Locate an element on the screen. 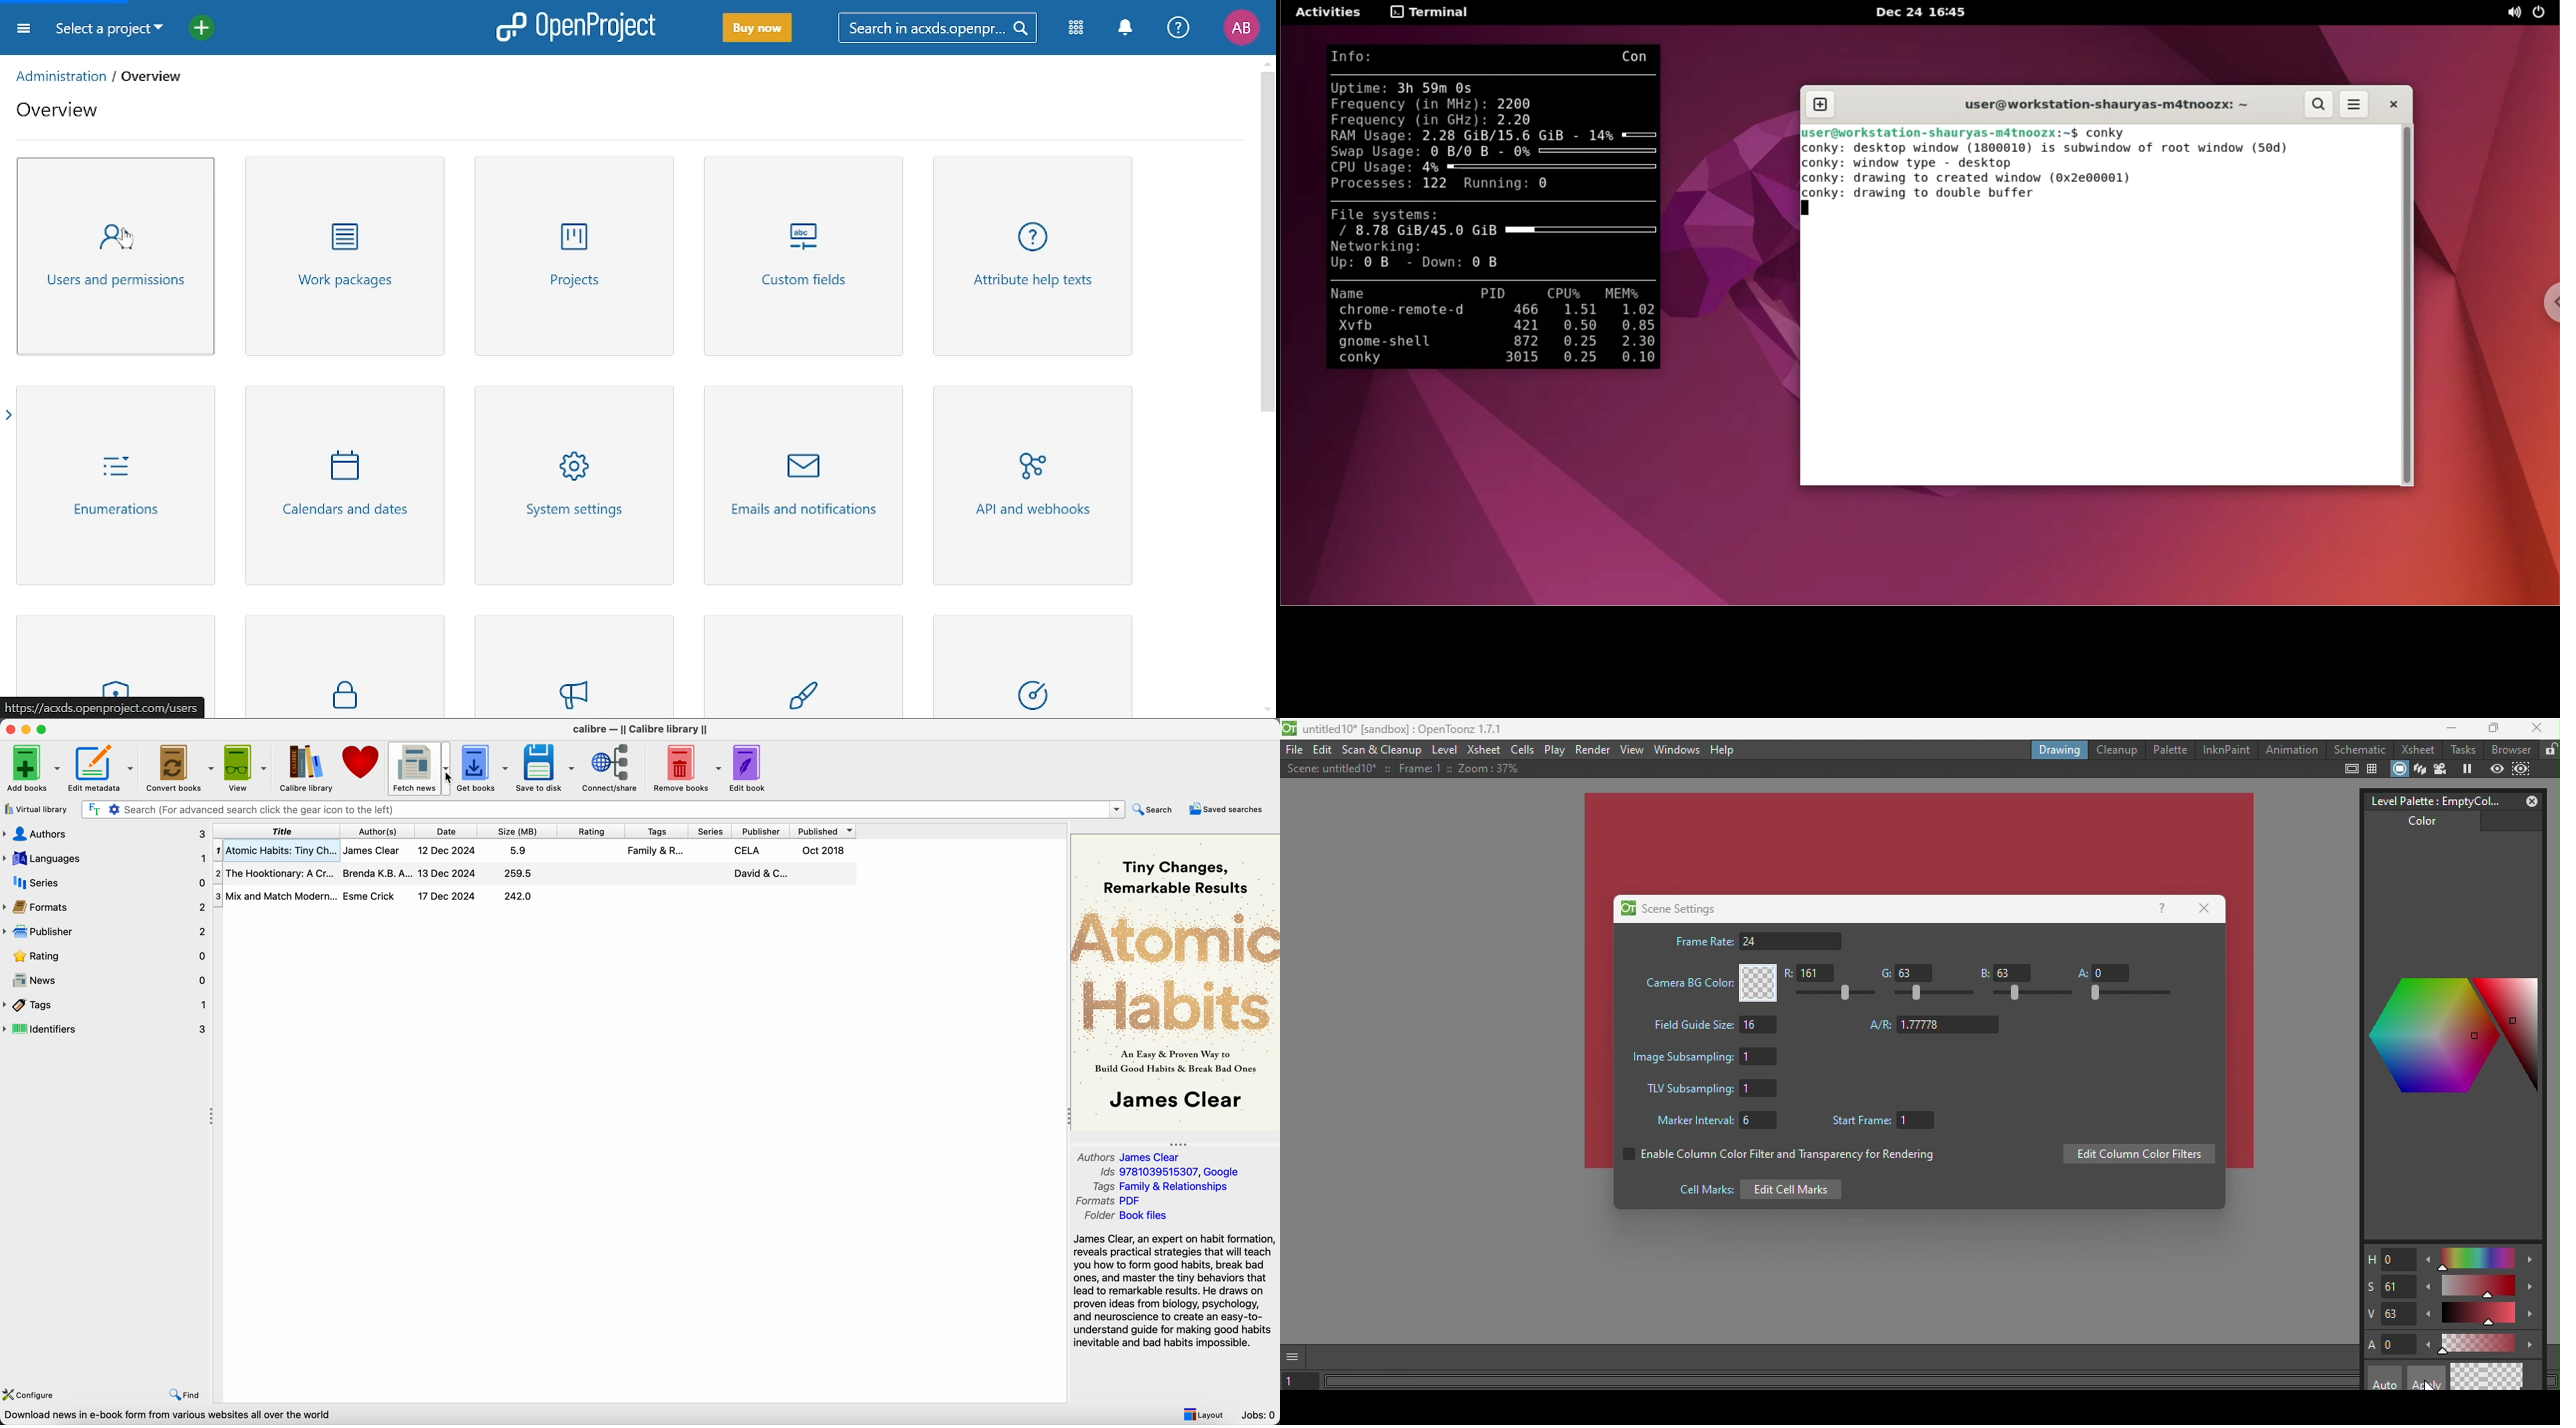  connect/share is located at coordinates (613, 767).